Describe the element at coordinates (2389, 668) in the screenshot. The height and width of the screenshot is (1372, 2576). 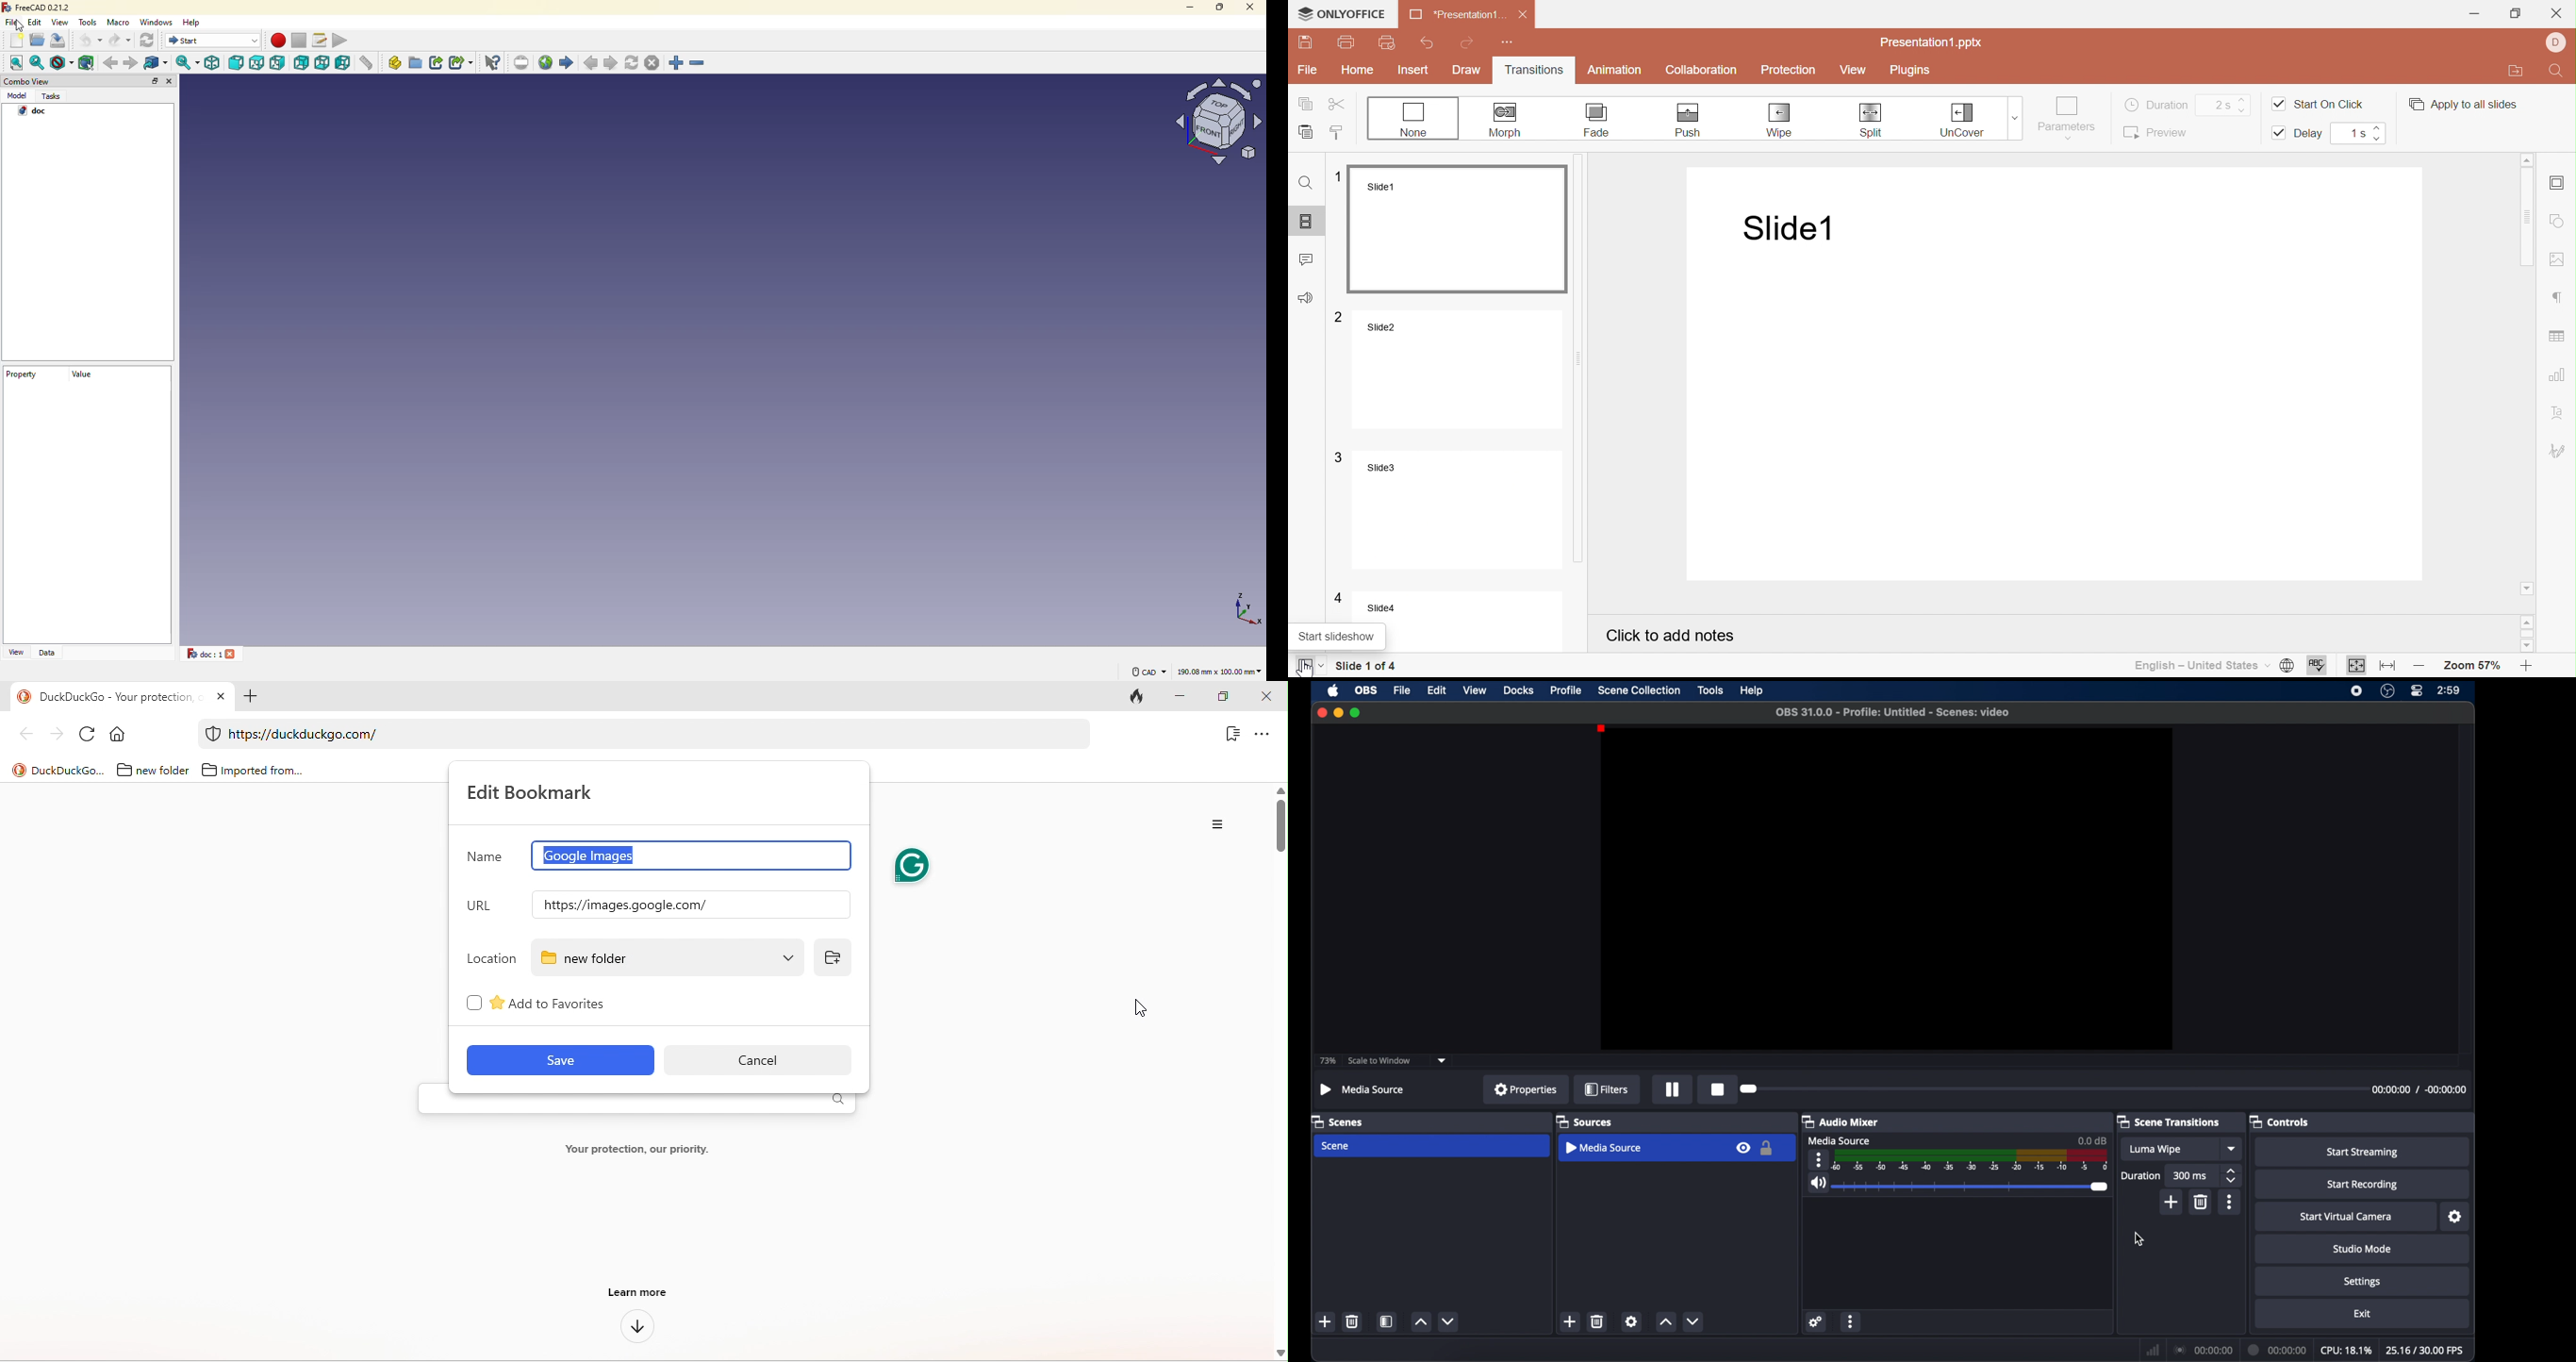
I see `Fit to width` at that location.